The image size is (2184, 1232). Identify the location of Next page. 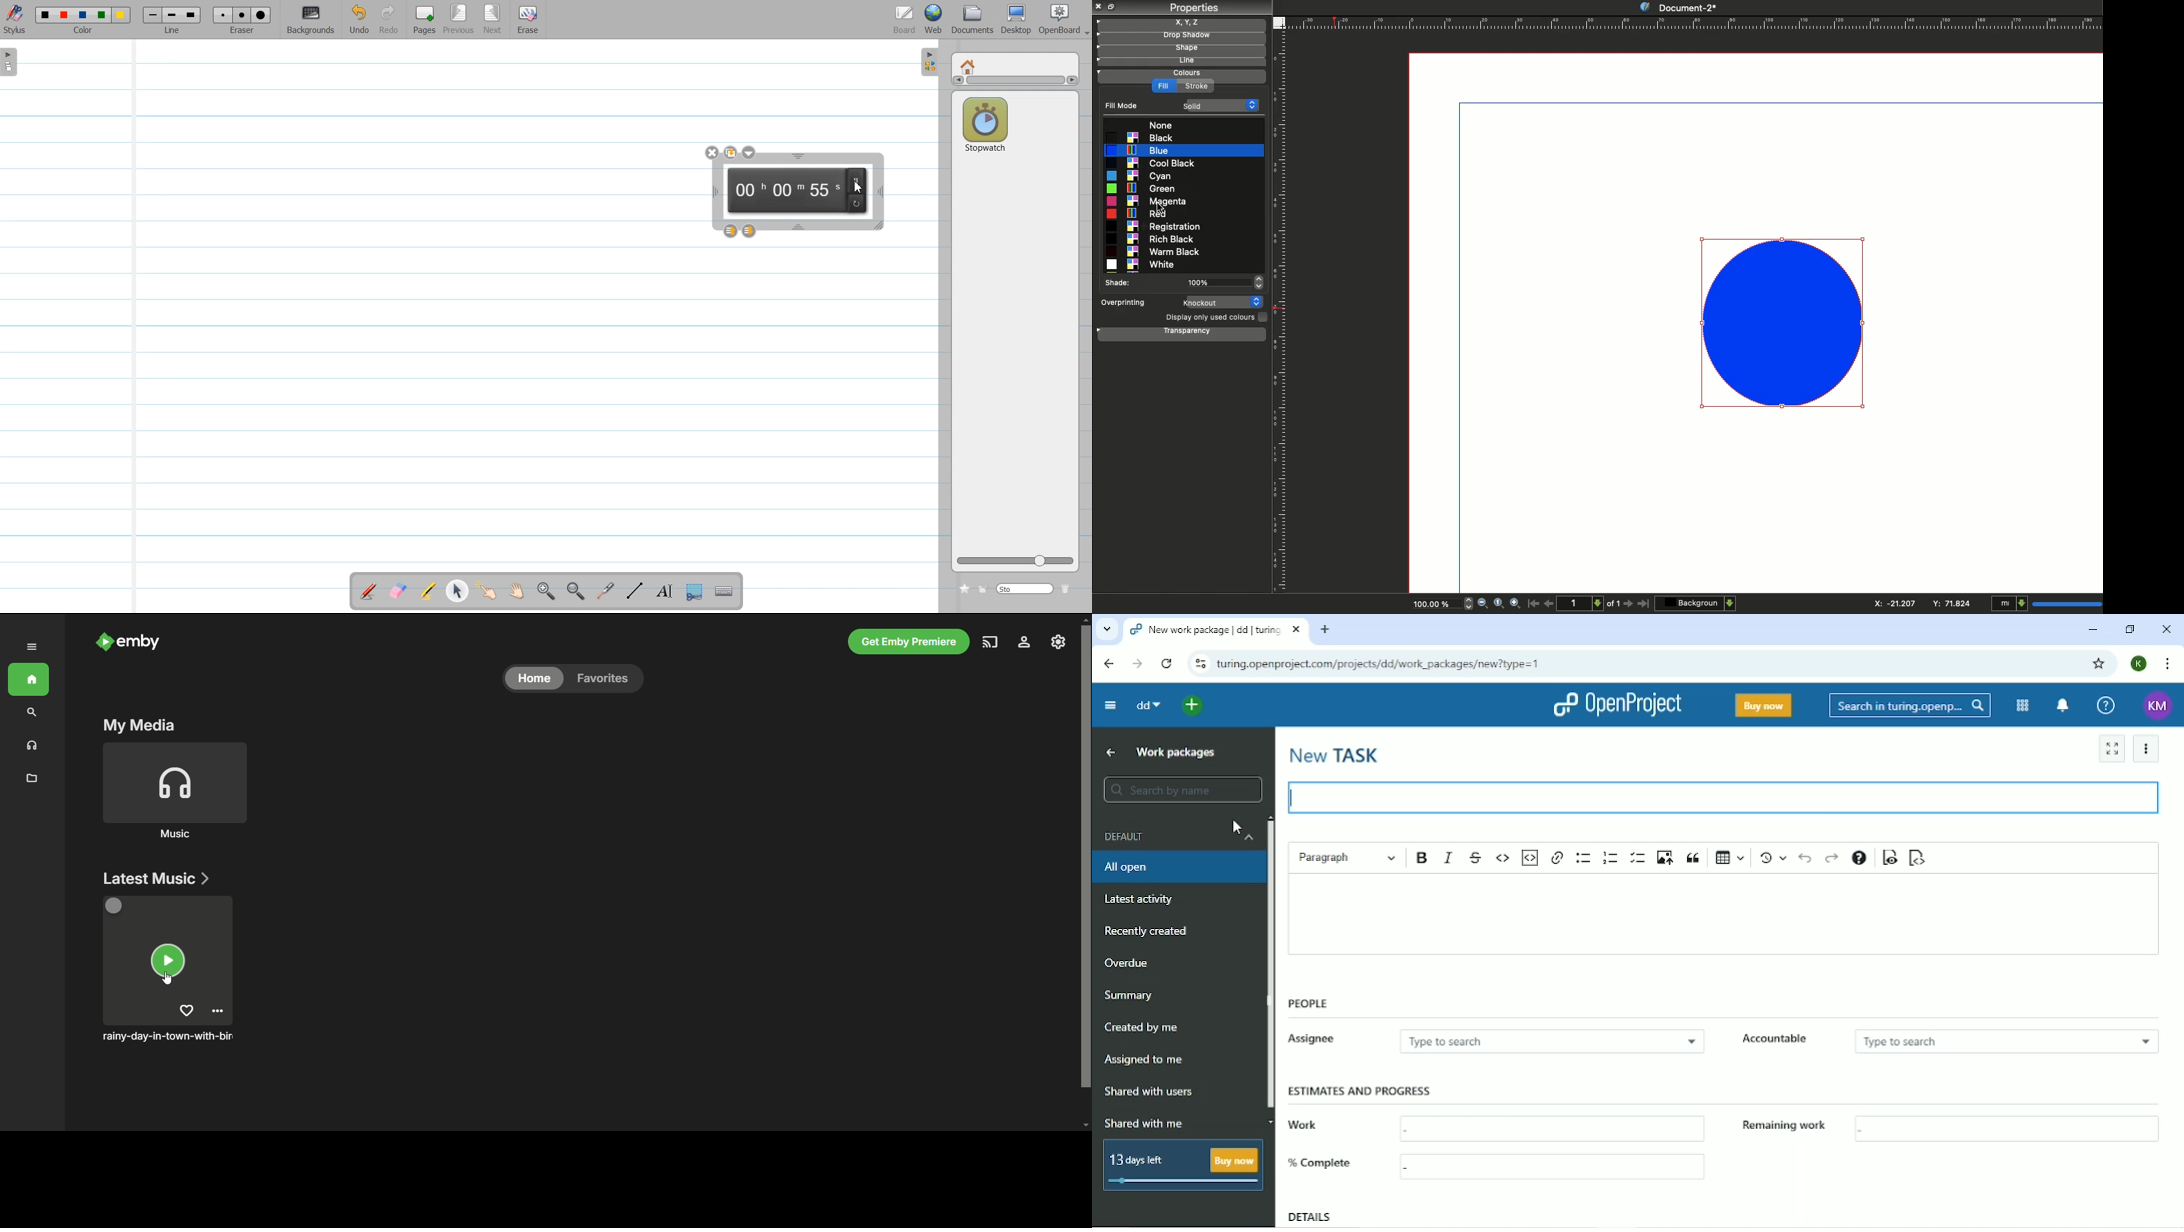
(1630, 604).